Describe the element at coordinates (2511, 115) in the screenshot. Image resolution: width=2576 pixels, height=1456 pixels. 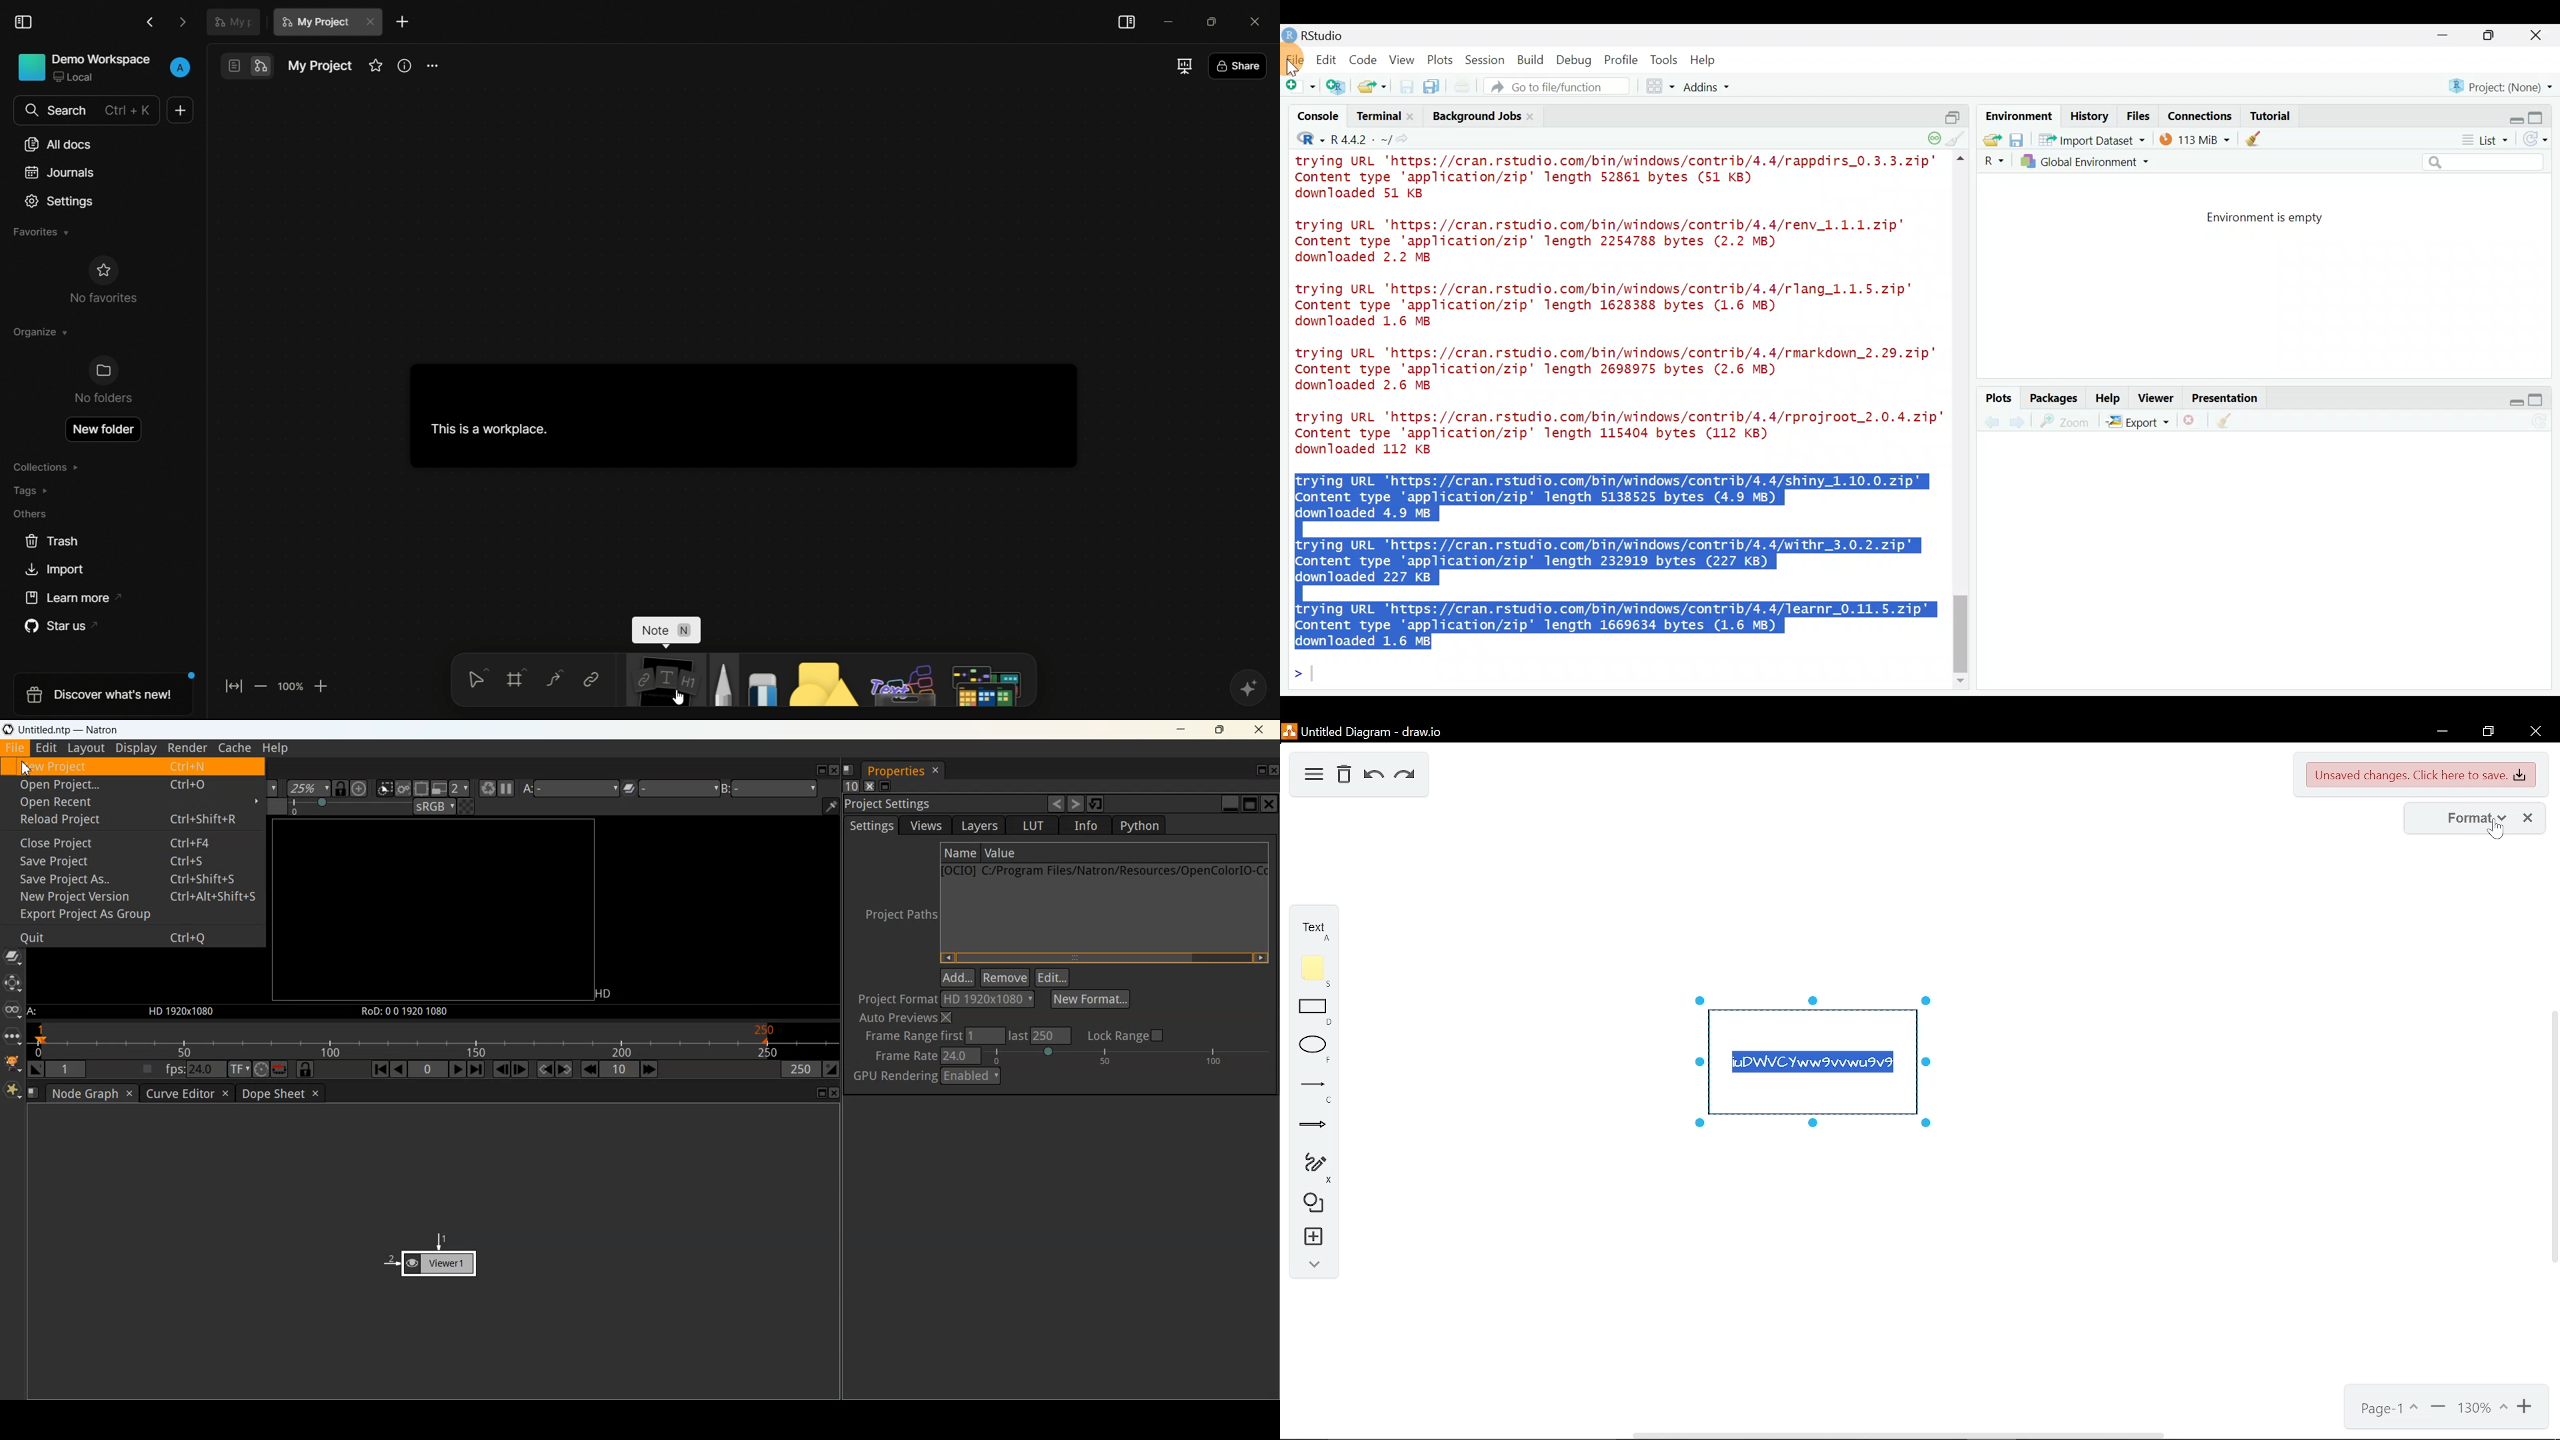
I see `Restore down` at that location.